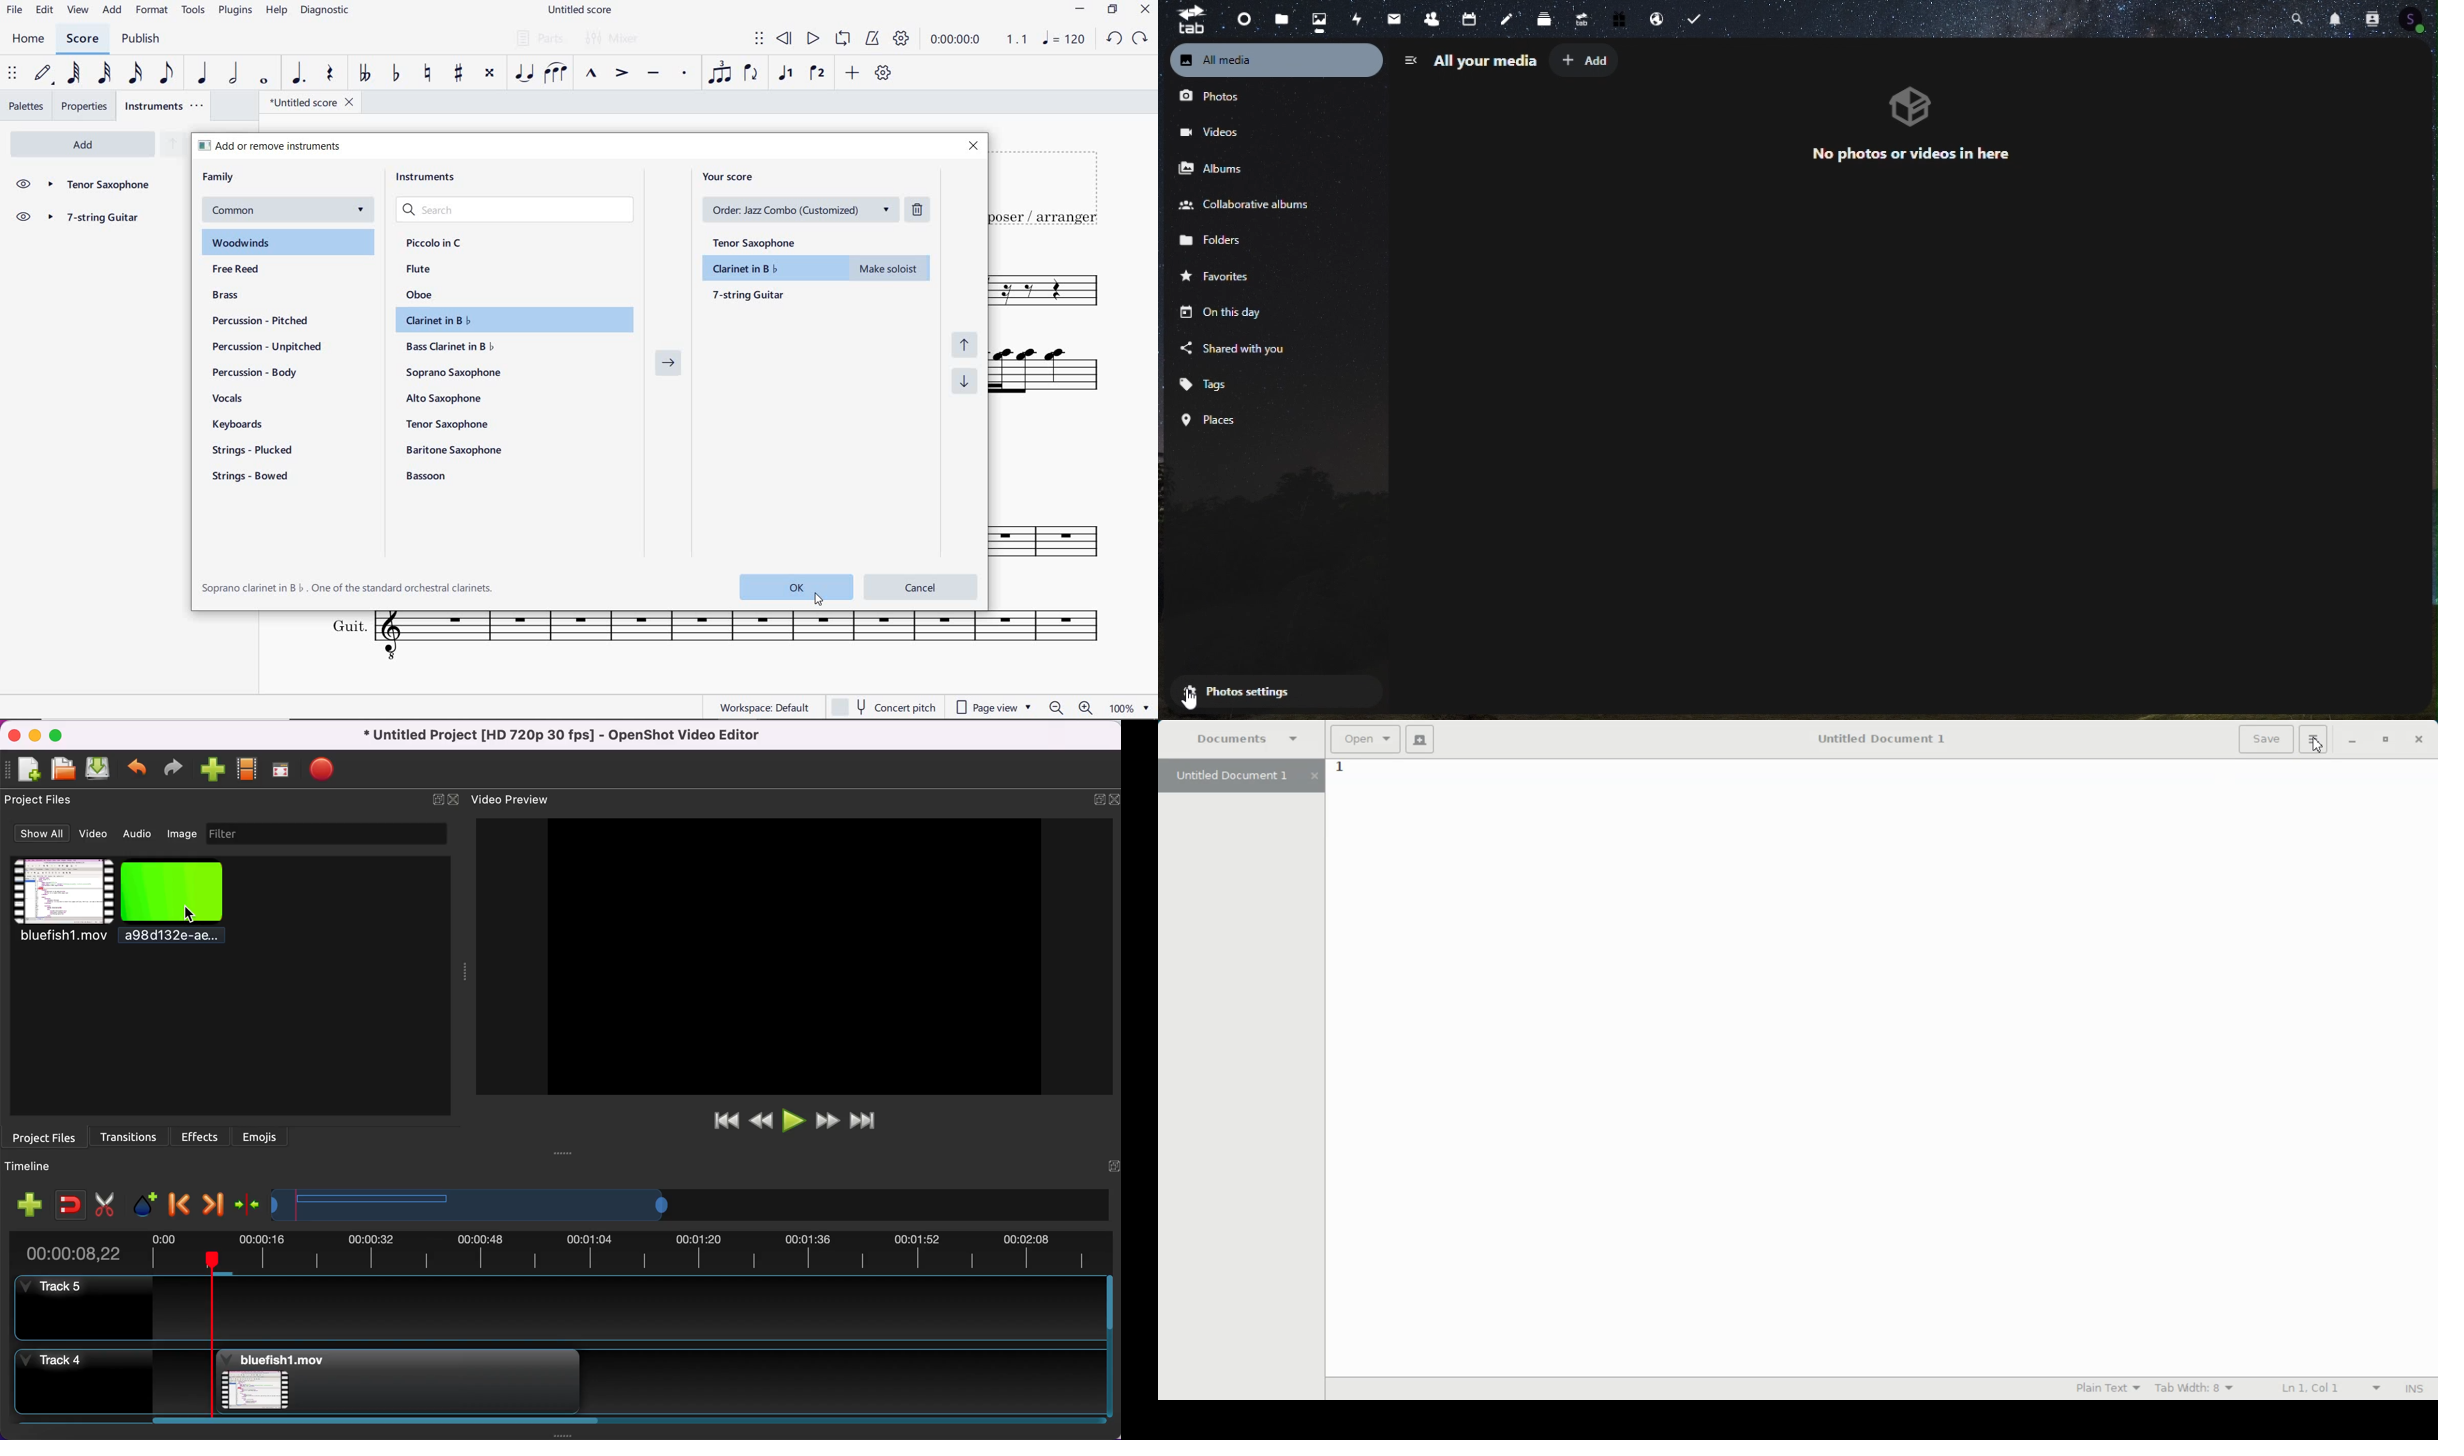 Image resolution: width=2464 pixels, height=1456 pixels. Describe the element at coordinates (796, 1122) in the screenshot. I see `play` at that location.